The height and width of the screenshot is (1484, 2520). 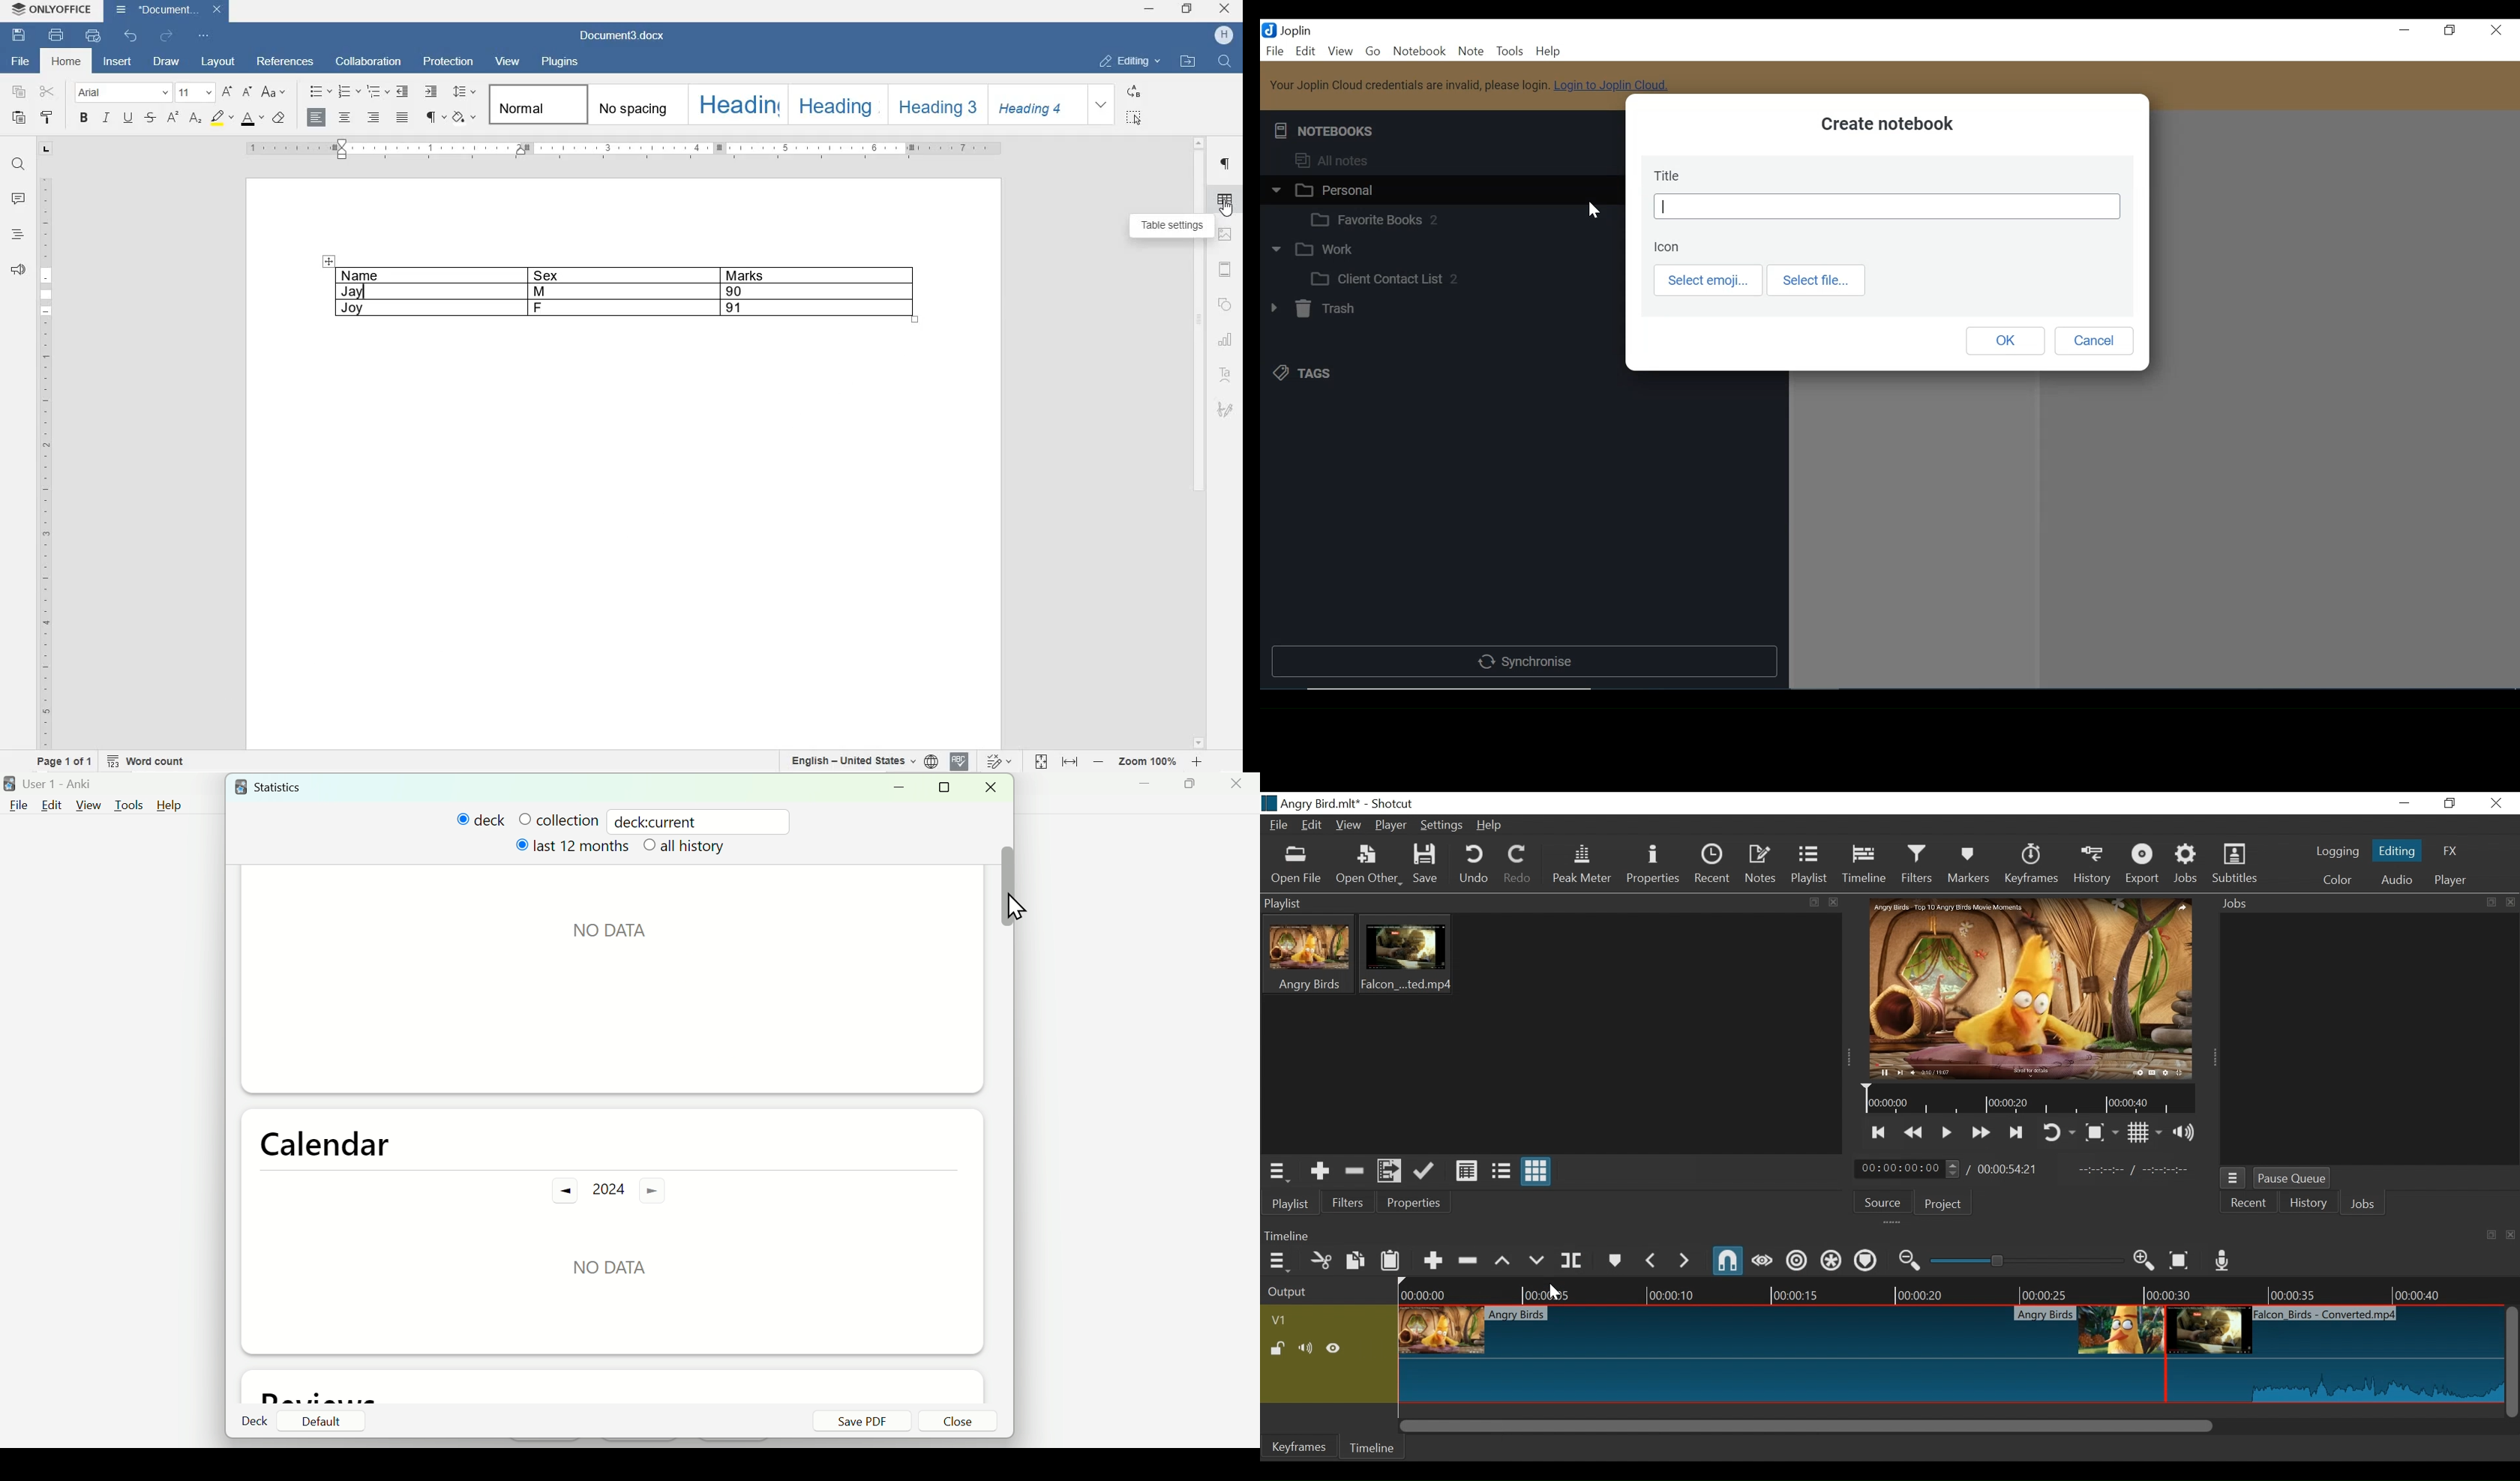 I want to click on Create notebook, so click(x=1896, y=126).